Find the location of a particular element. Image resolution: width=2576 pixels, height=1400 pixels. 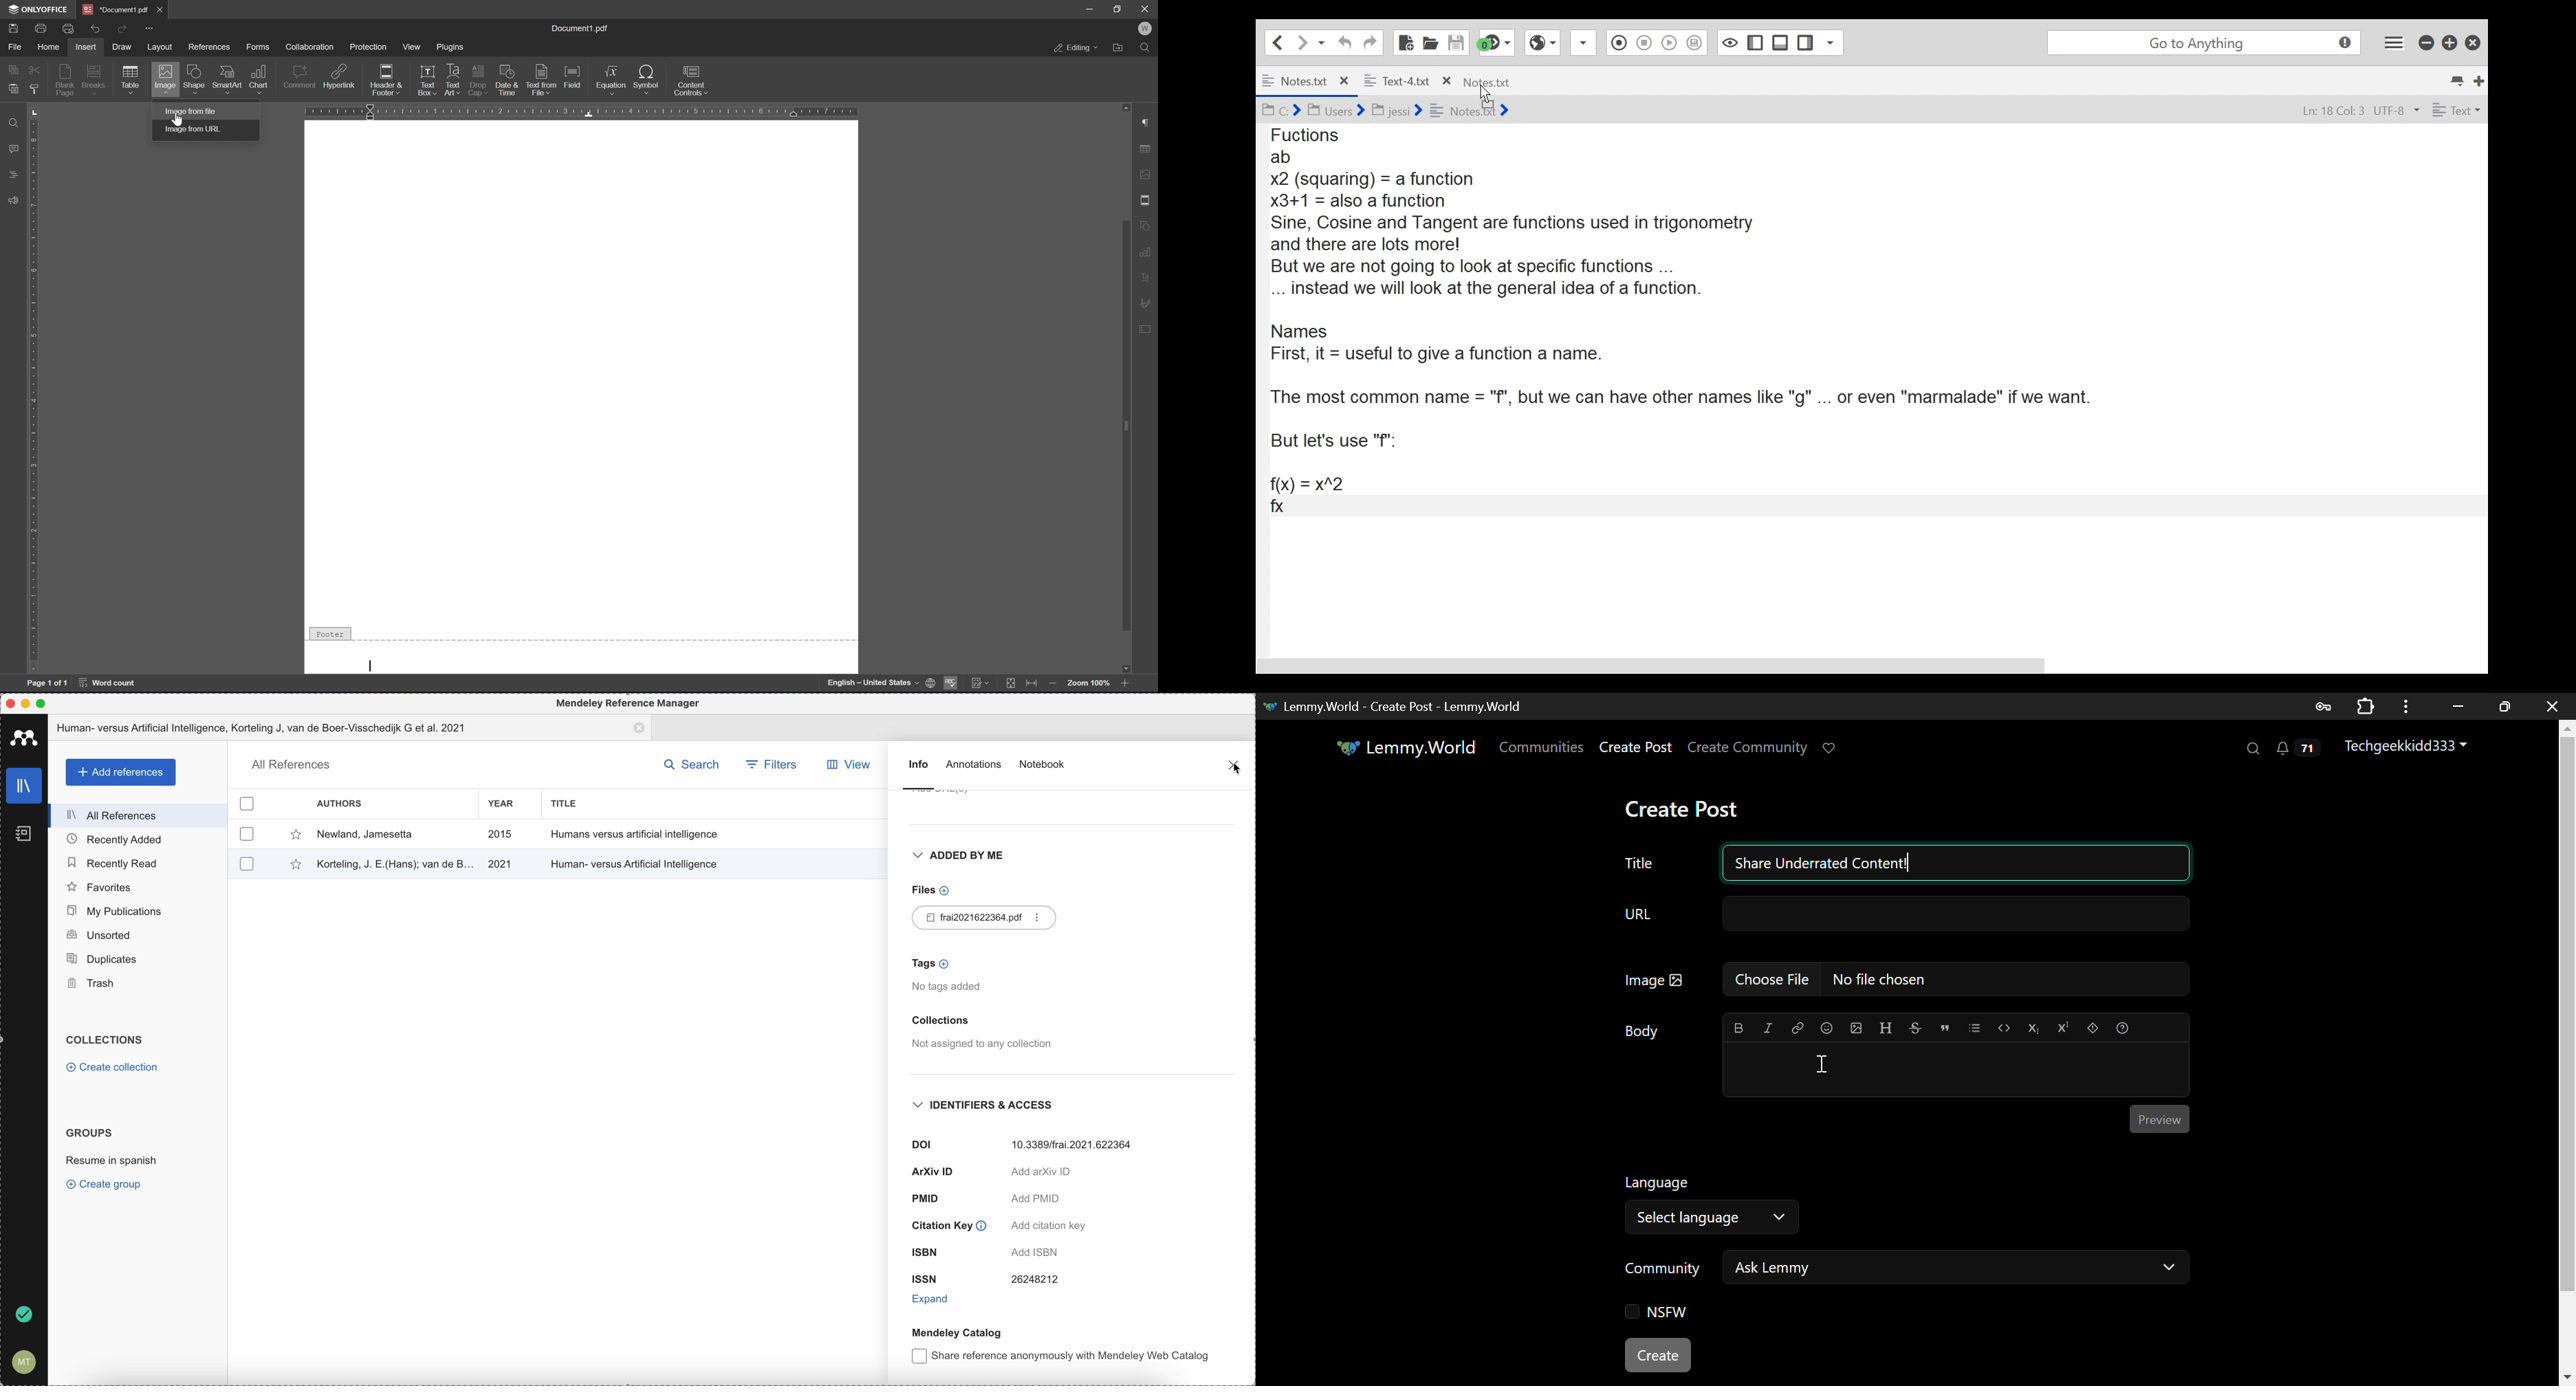

collections not assigned to any collection is located at coordinates (980, 1034).